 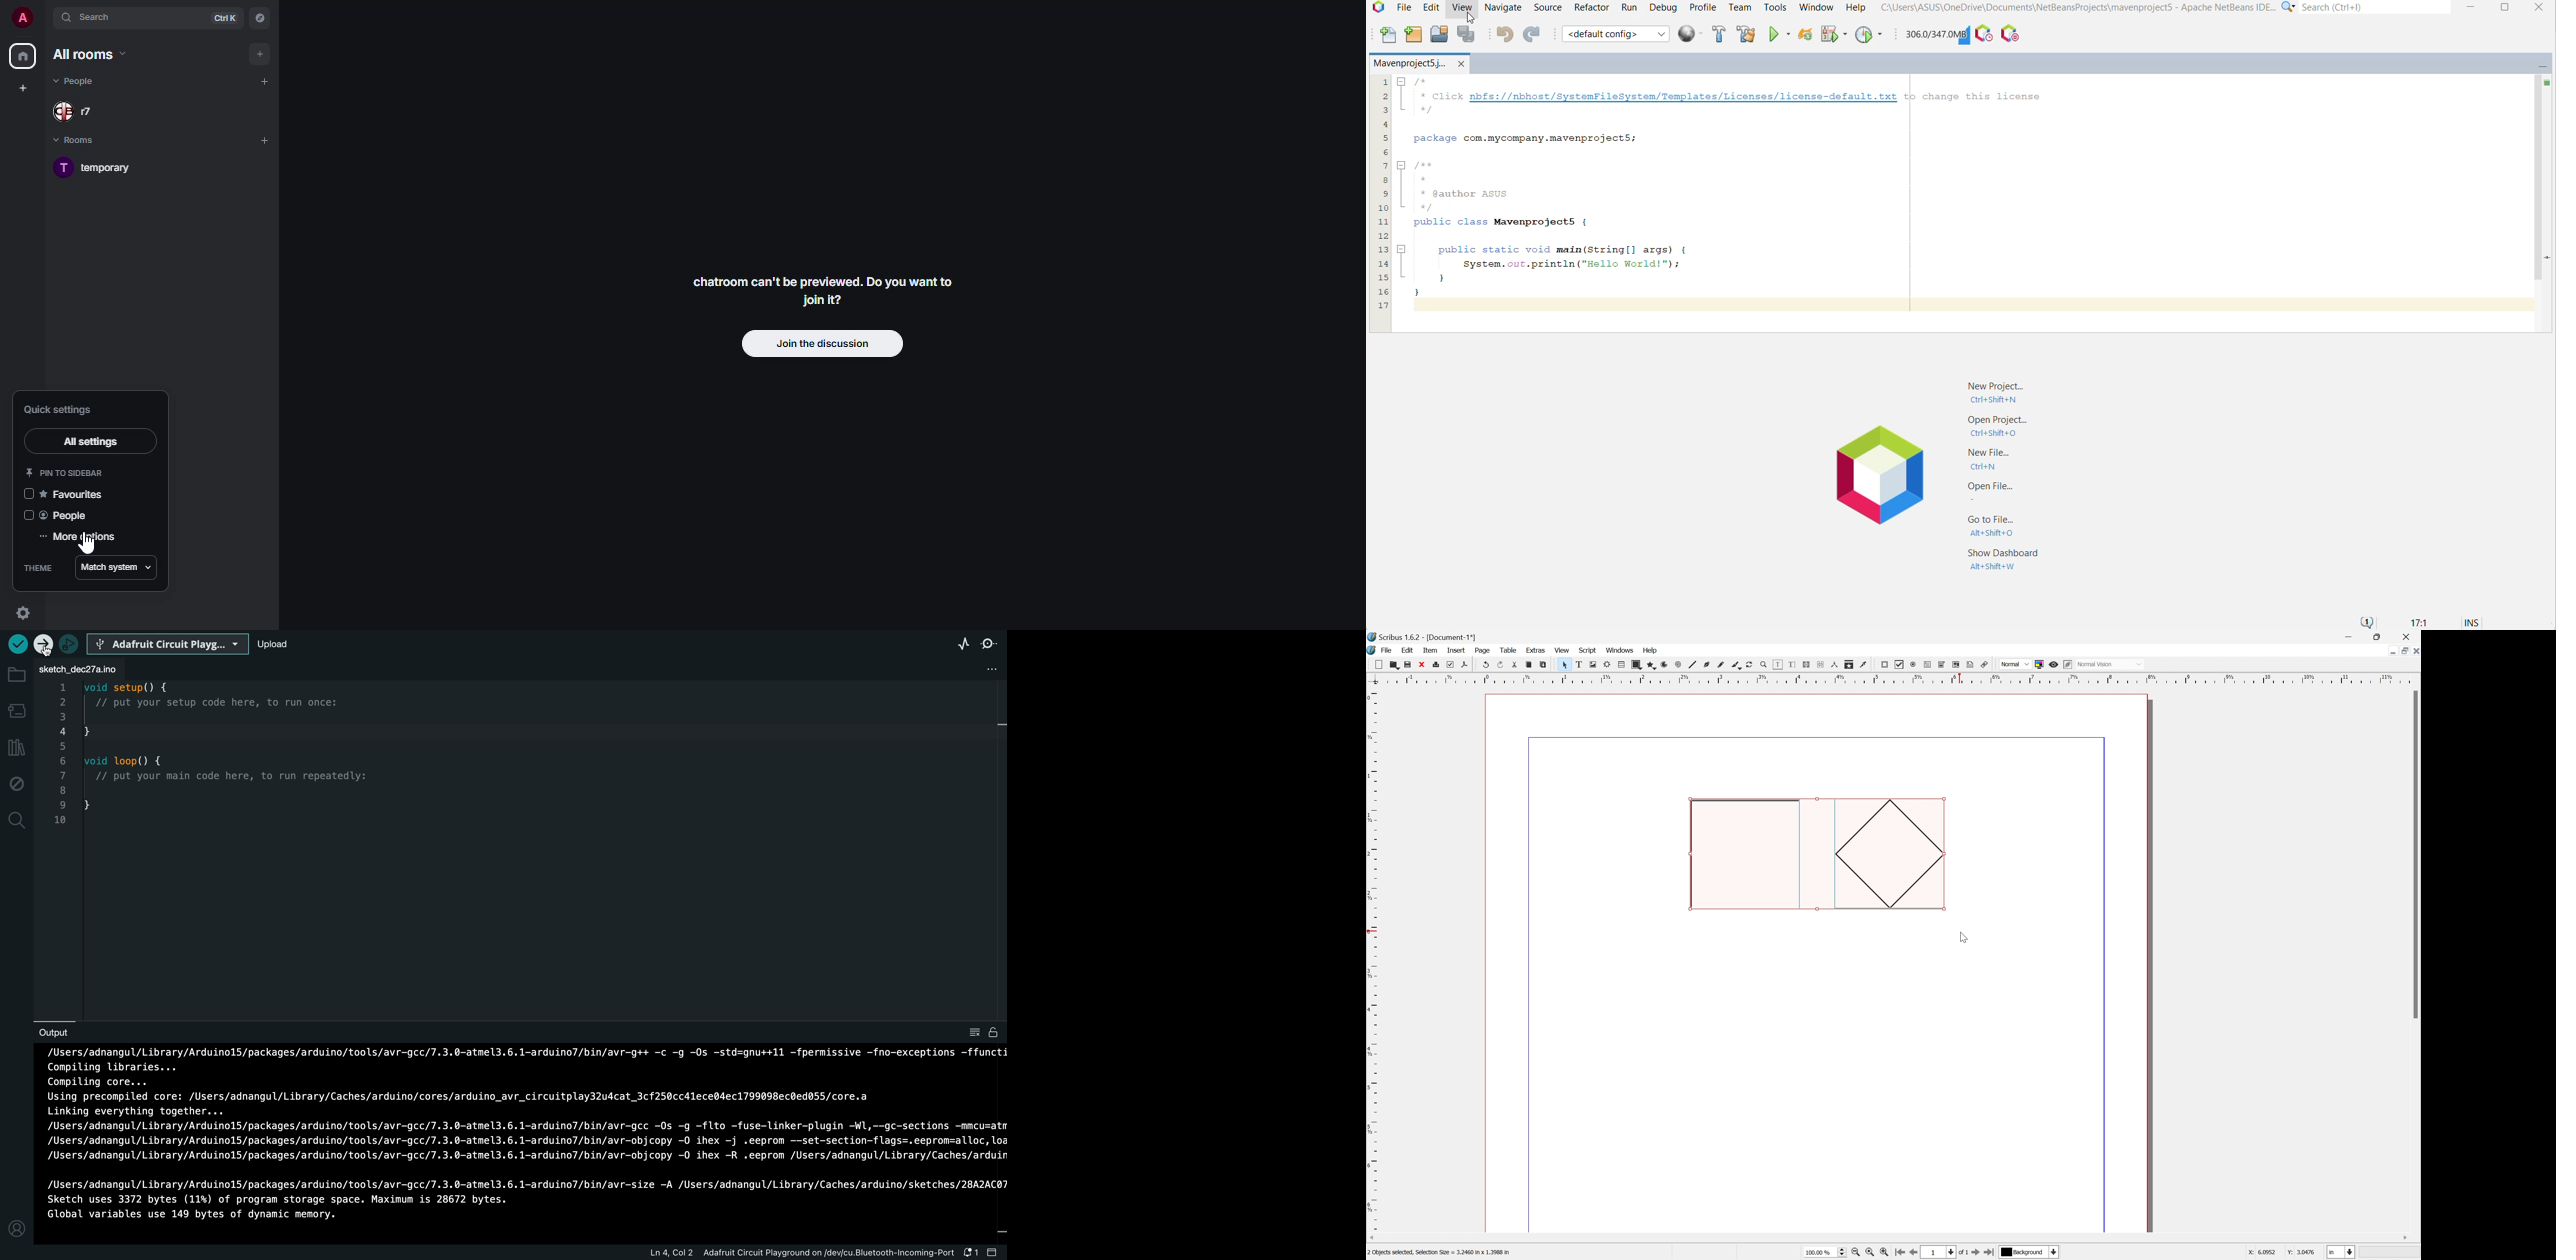 I want to click on edit, so click(x=1408, y=650).